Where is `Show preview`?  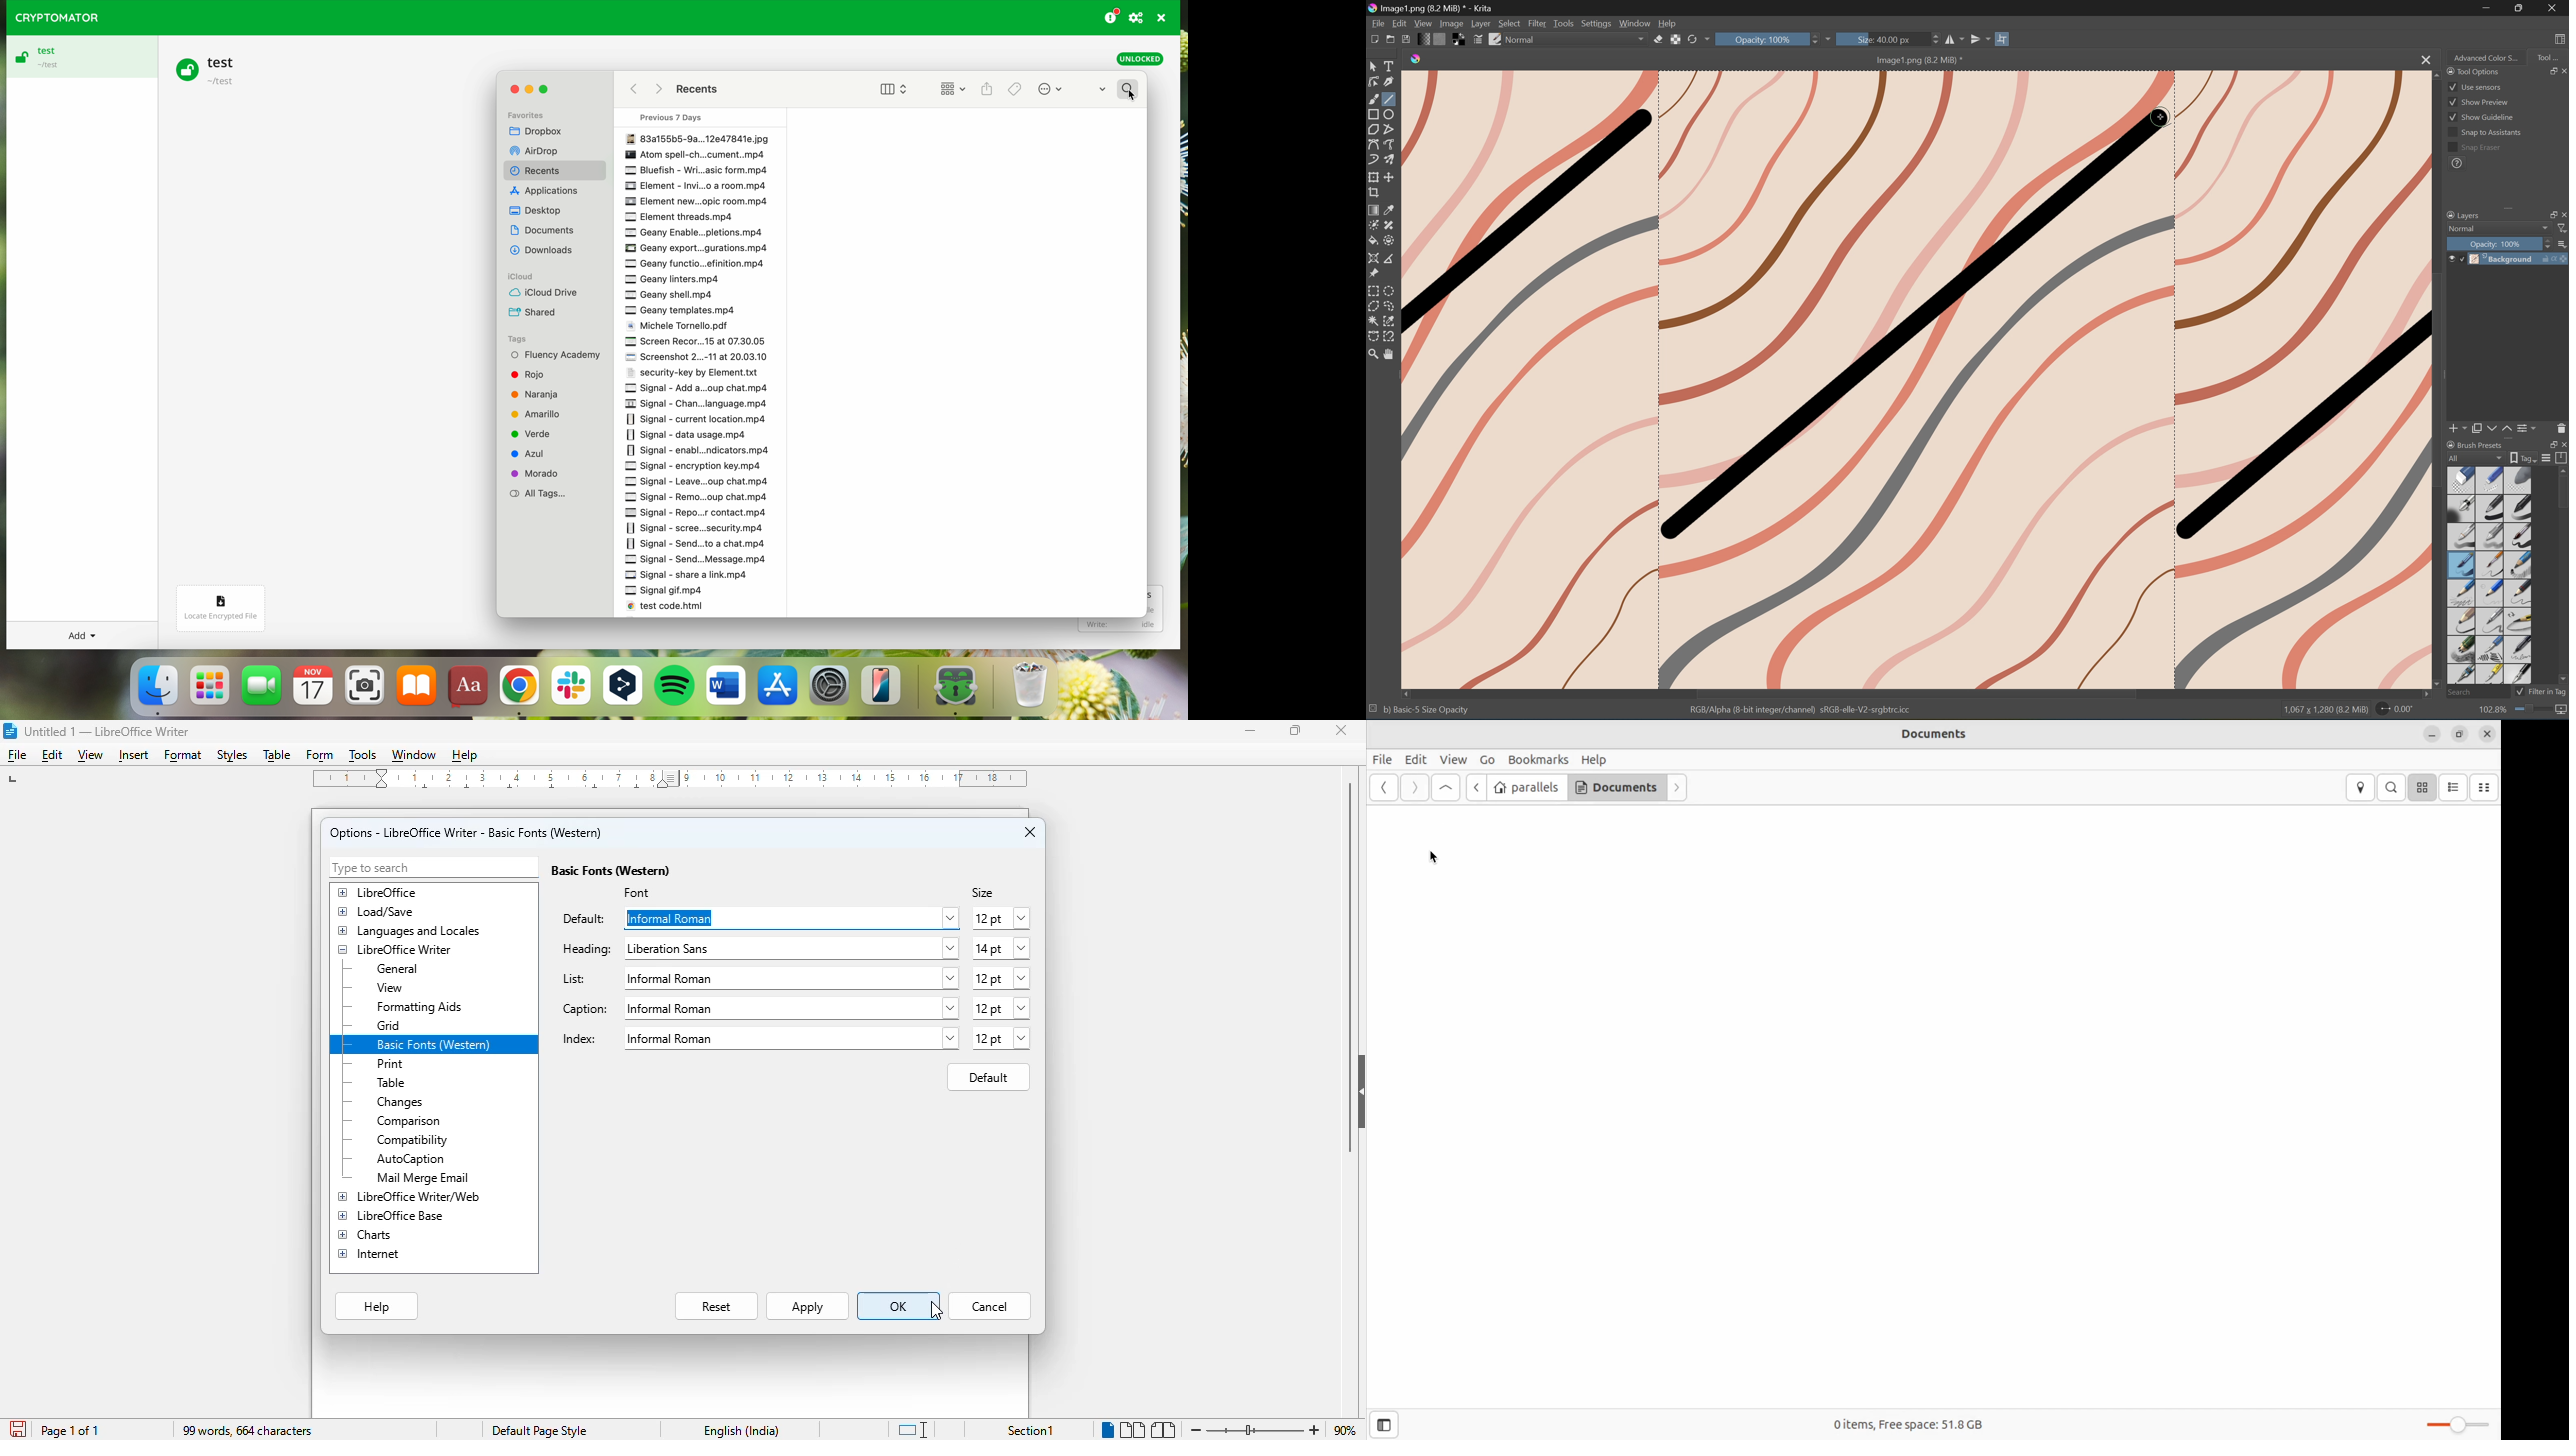
Show preview is located at coordinates (2478, 102).